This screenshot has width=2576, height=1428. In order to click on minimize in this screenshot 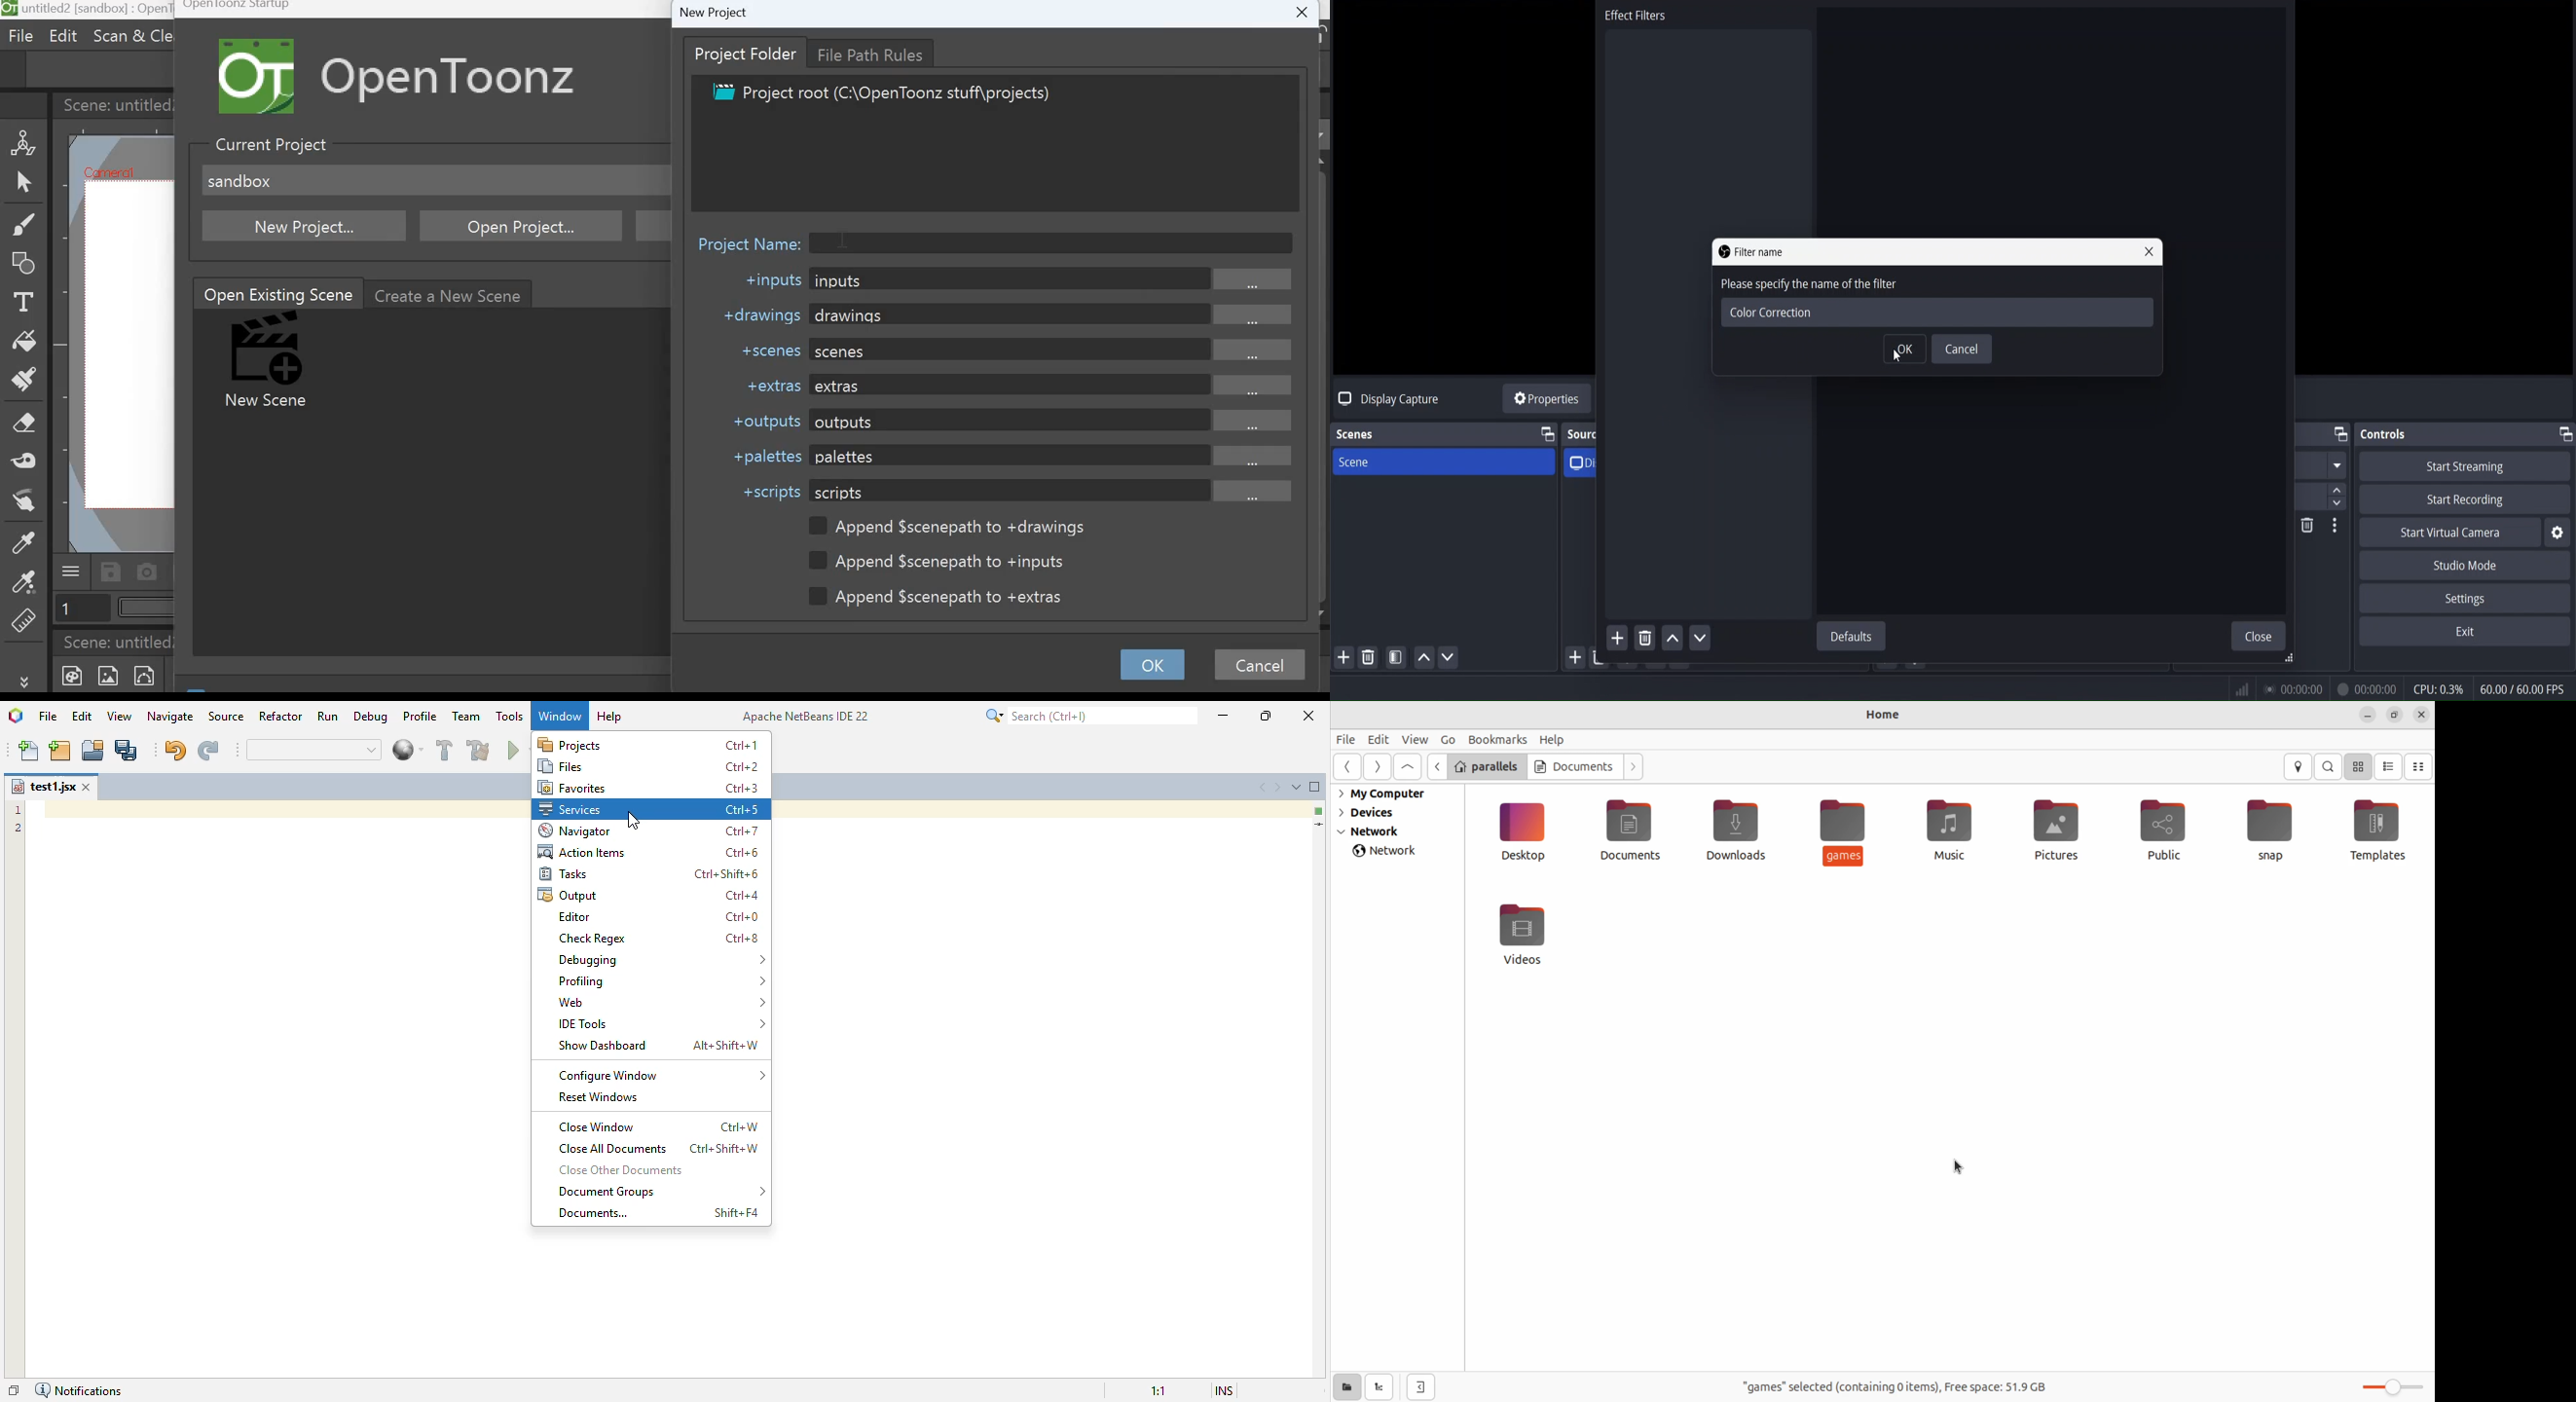, I will do `click(1224, 715)`.